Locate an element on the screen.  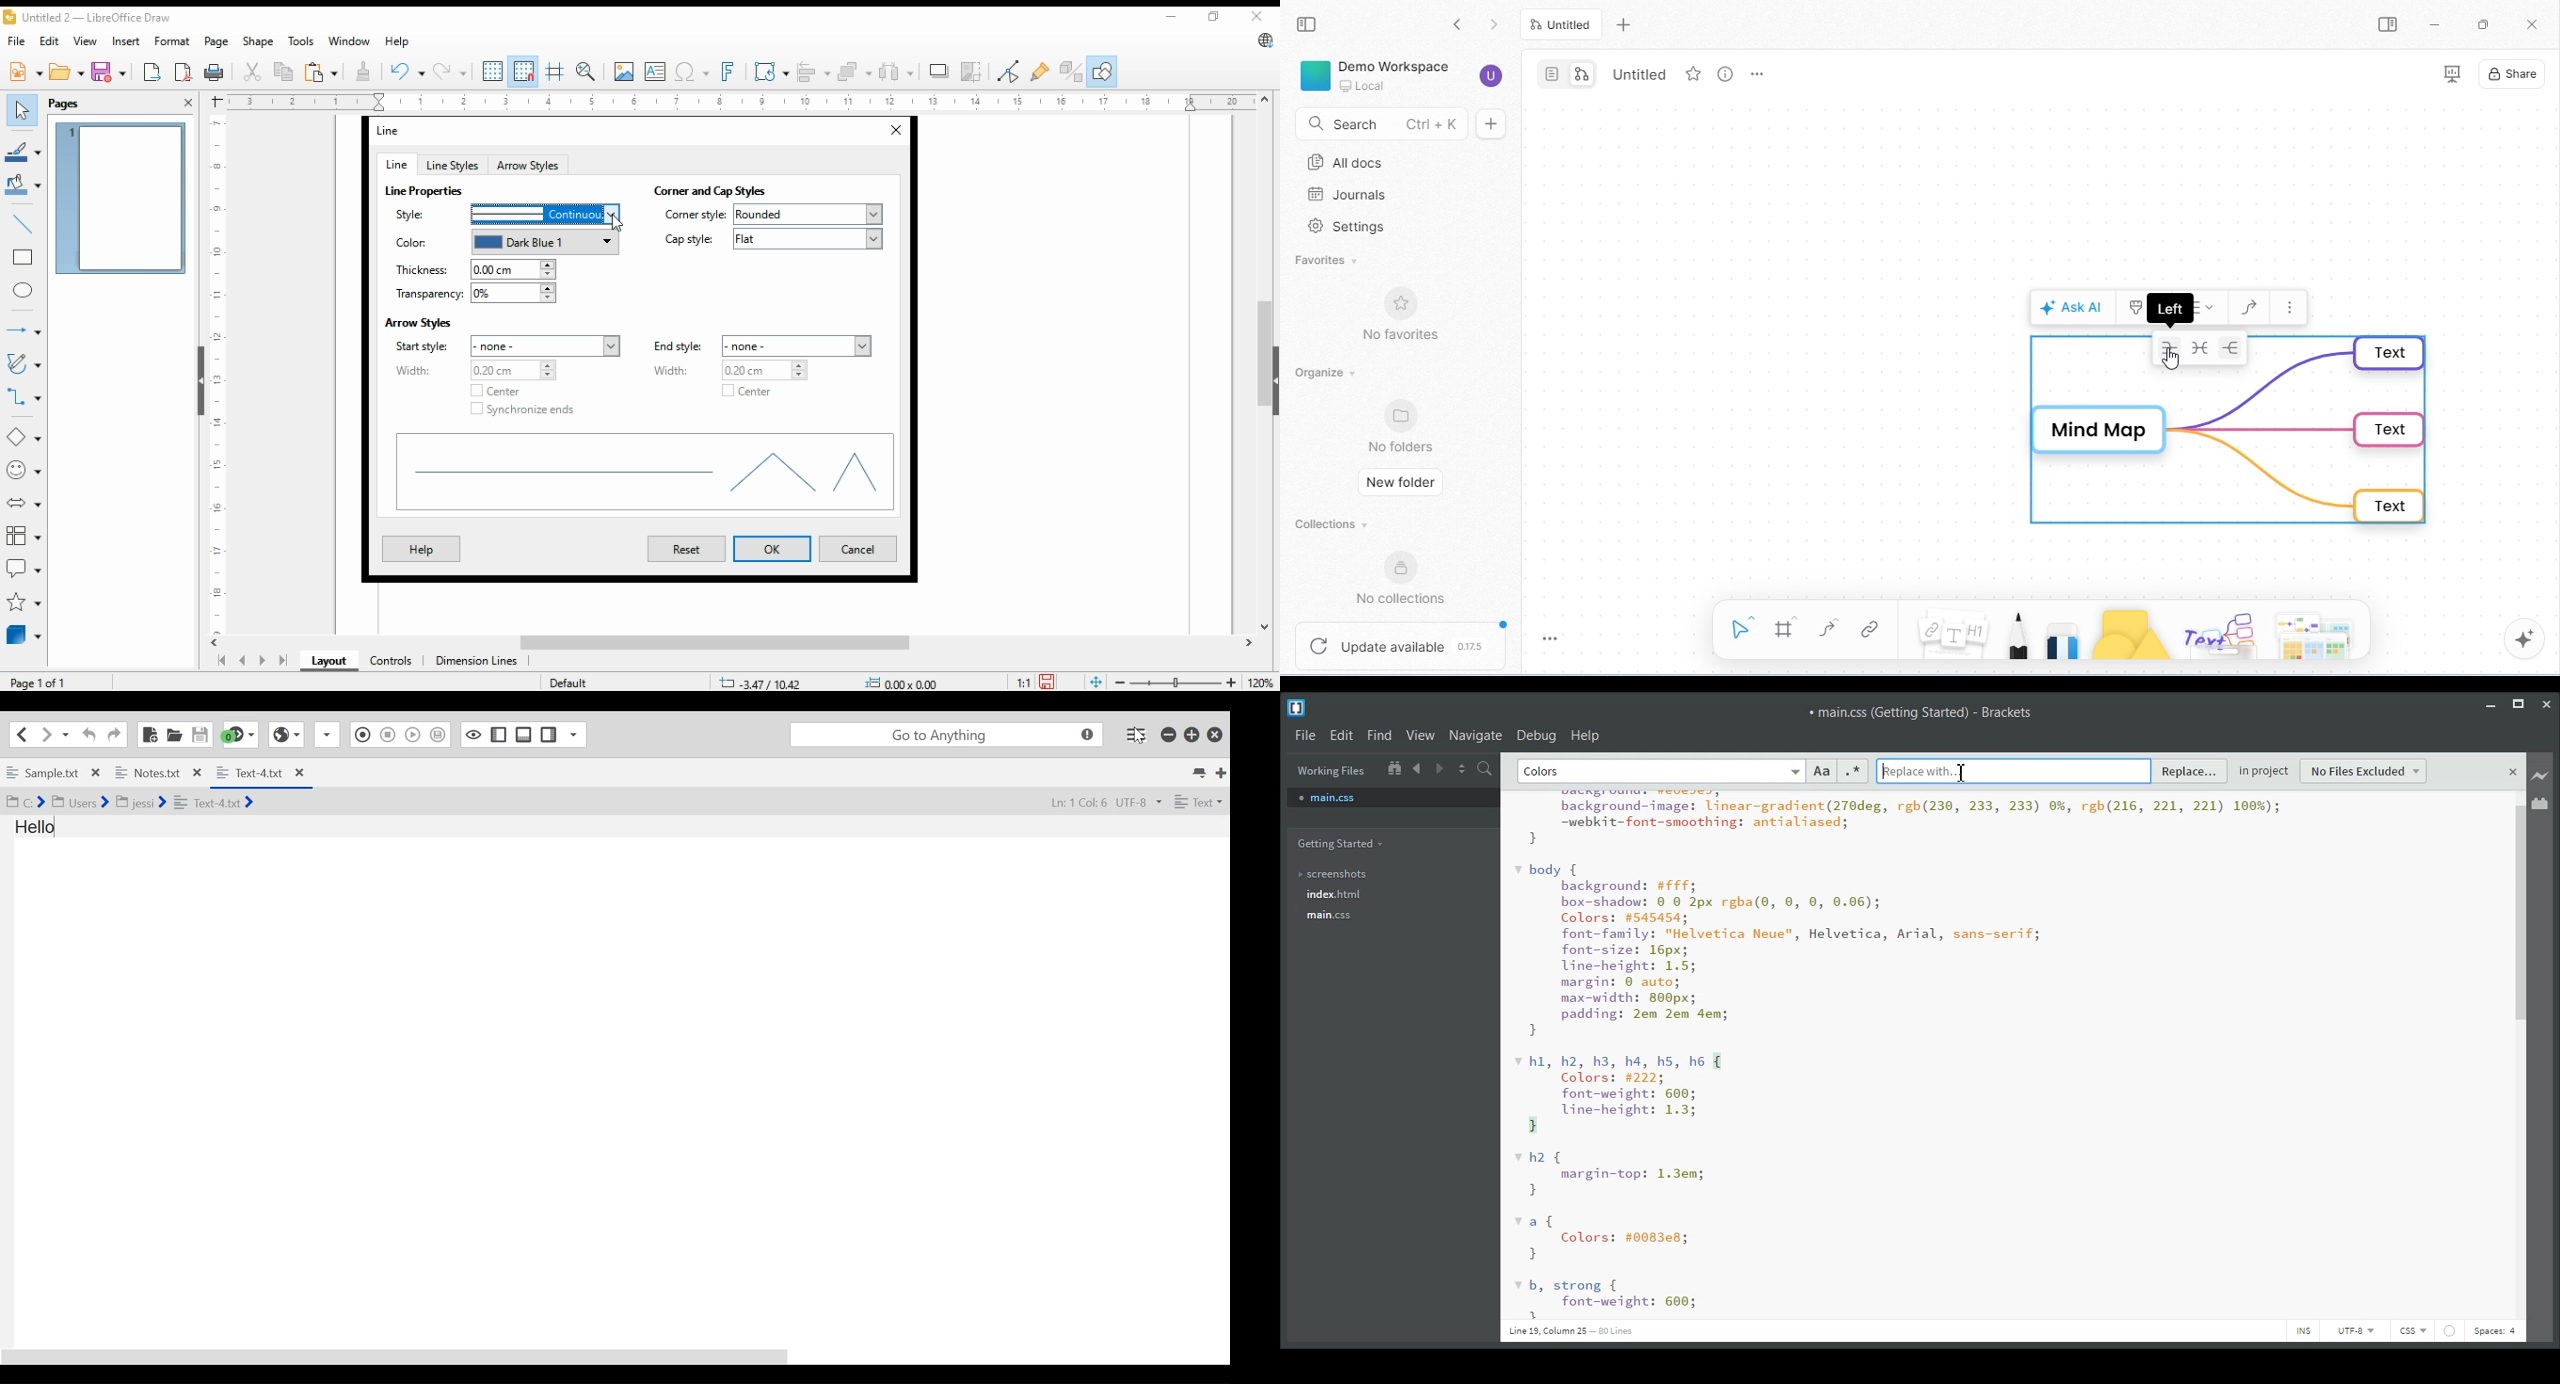
insert line is located at coordinates (24, 224).